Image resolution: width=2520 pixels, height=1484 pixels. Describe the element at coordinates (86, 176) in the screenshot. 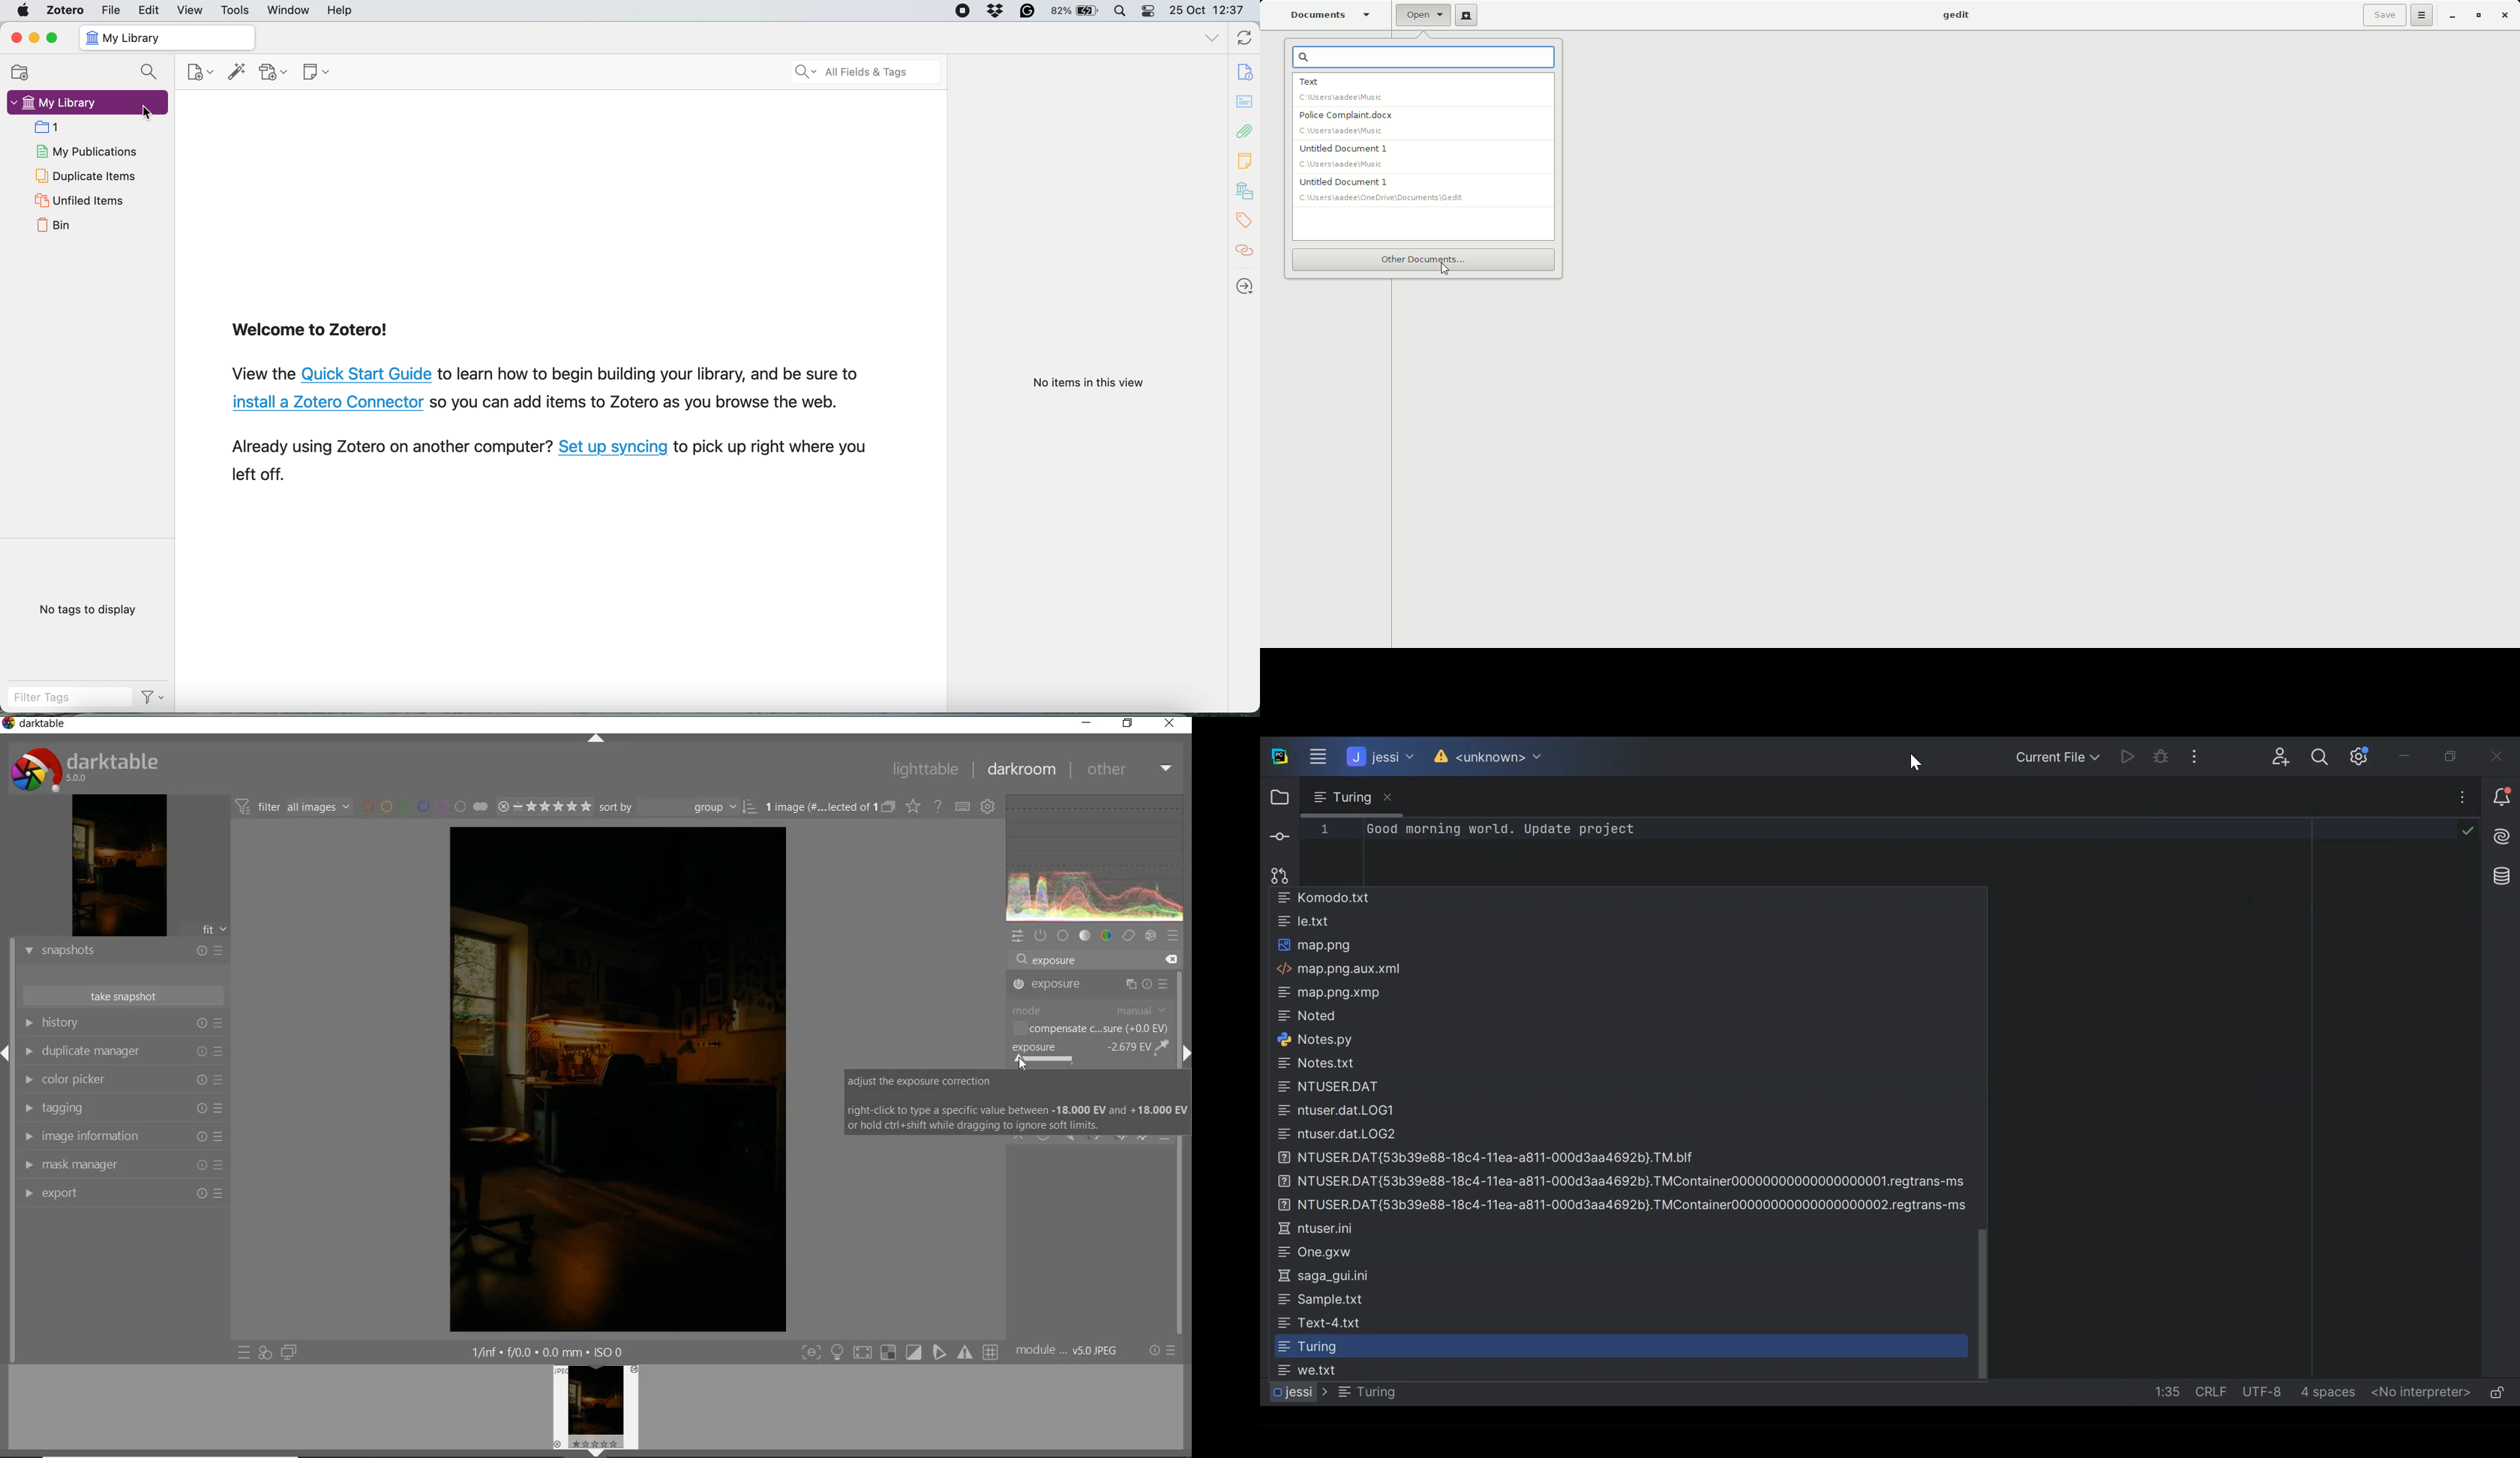

I see `duplicate items` at that location.